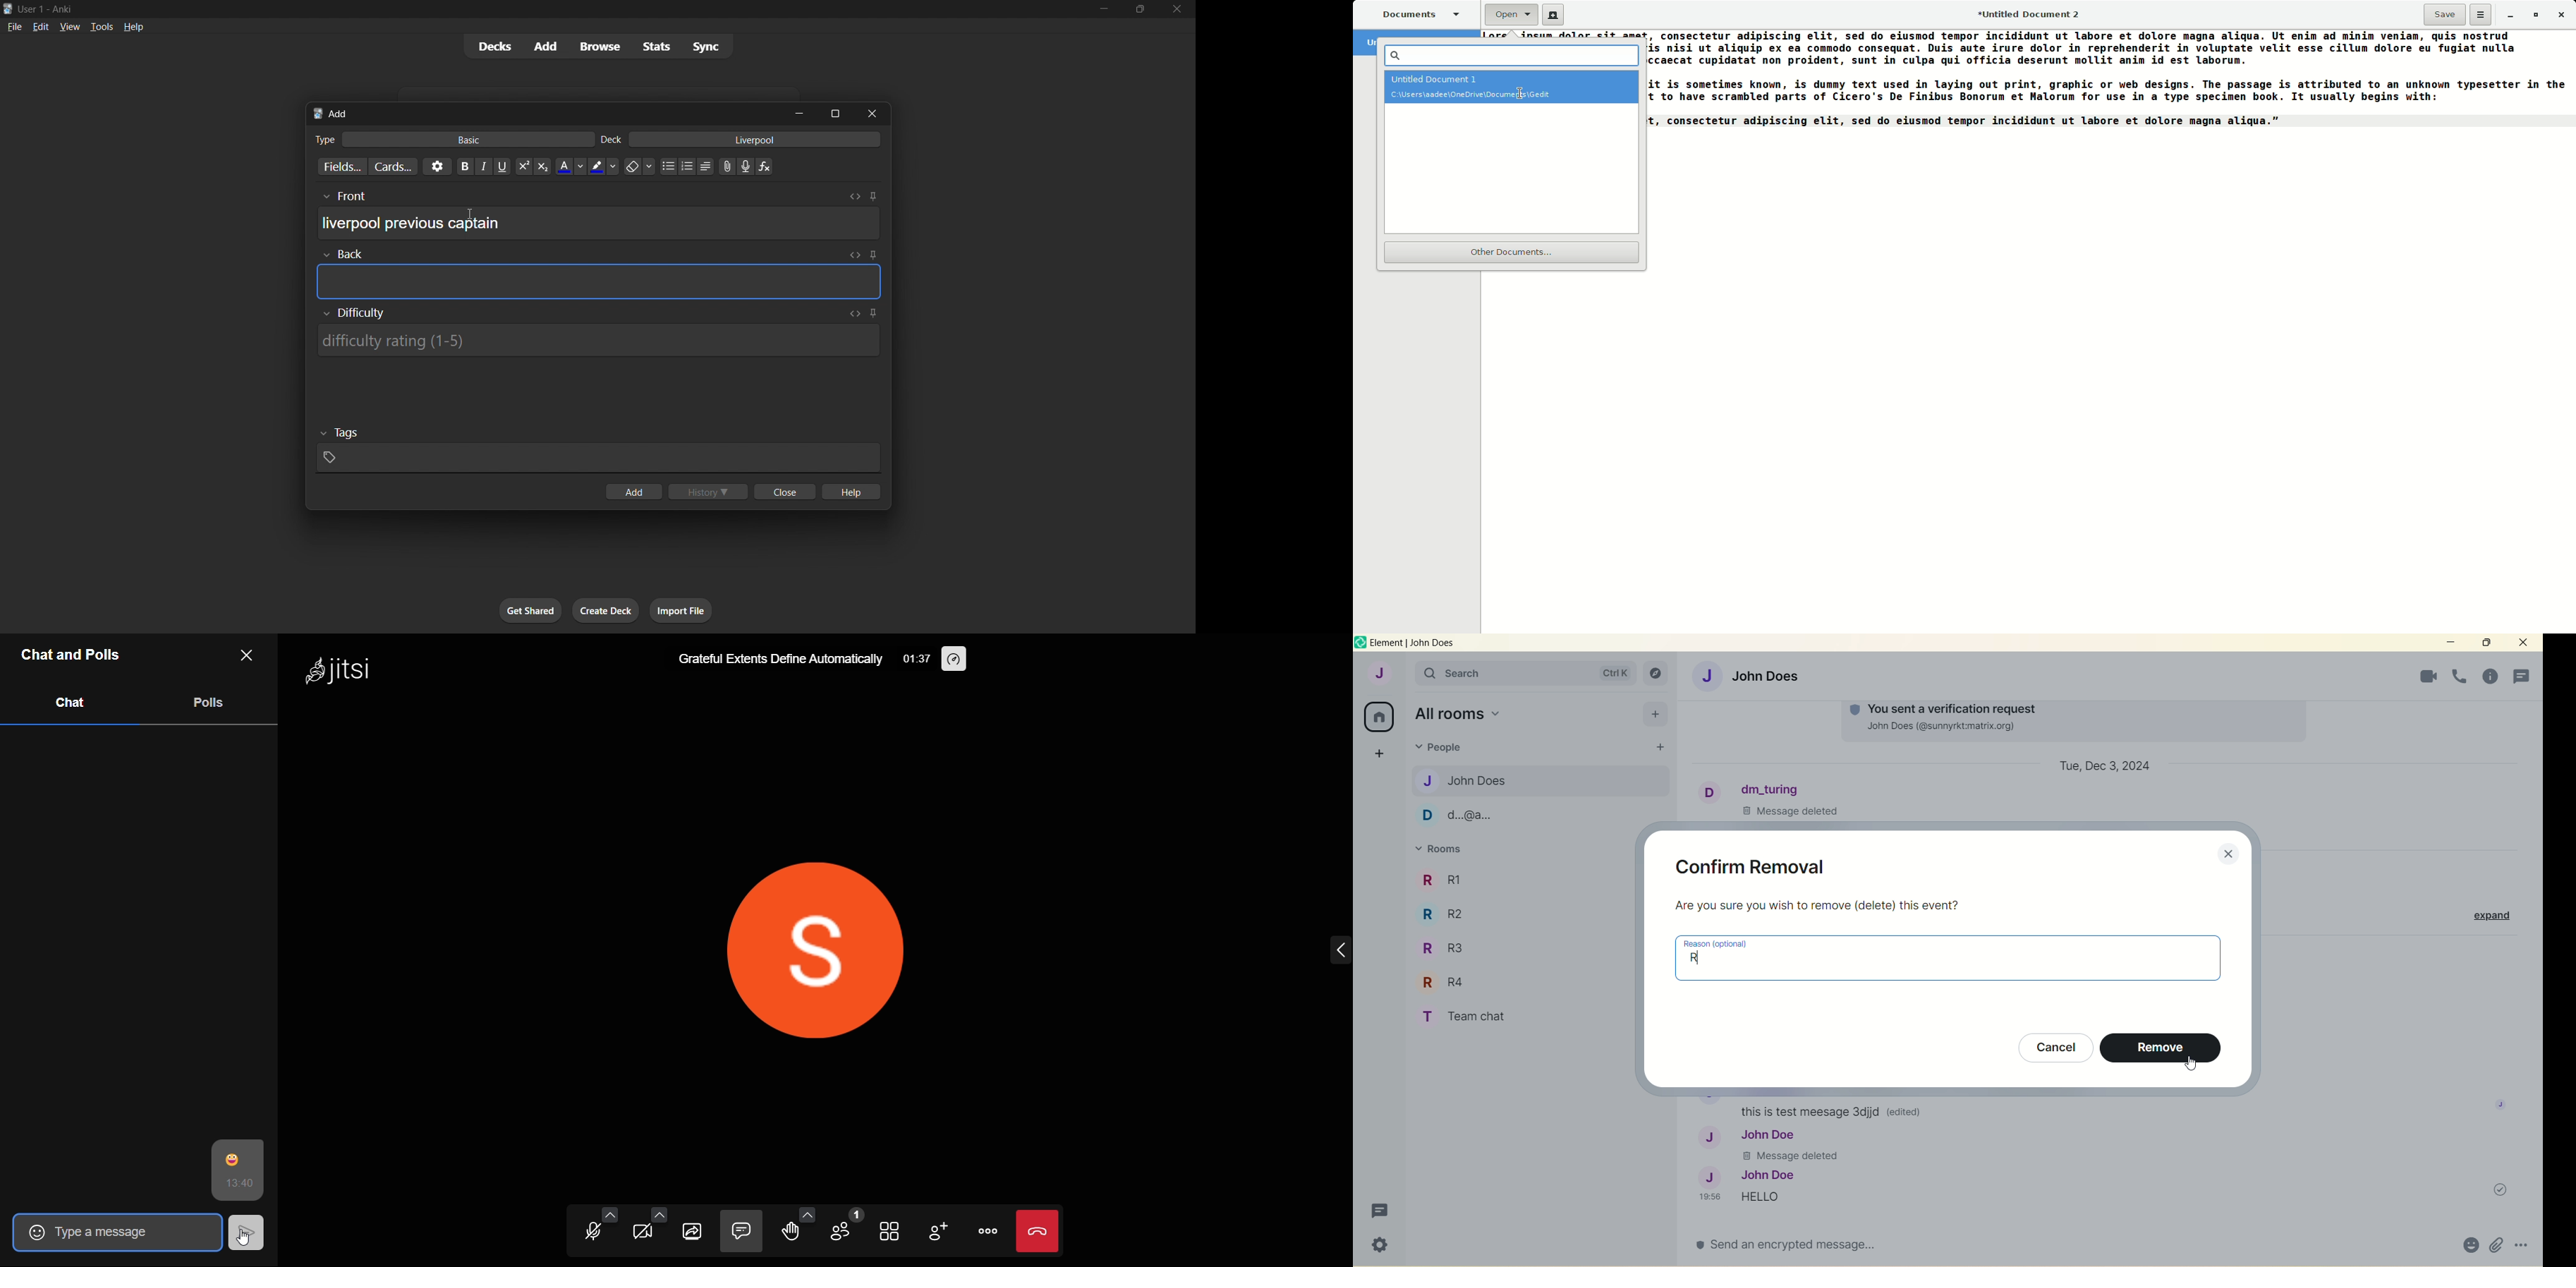 The width and height of the screenshot is (2576, 1288). What do you see at coordinates (1140, 9) in the screenshot?
I see `maximize/restore` at bounding box center [1140, 9].